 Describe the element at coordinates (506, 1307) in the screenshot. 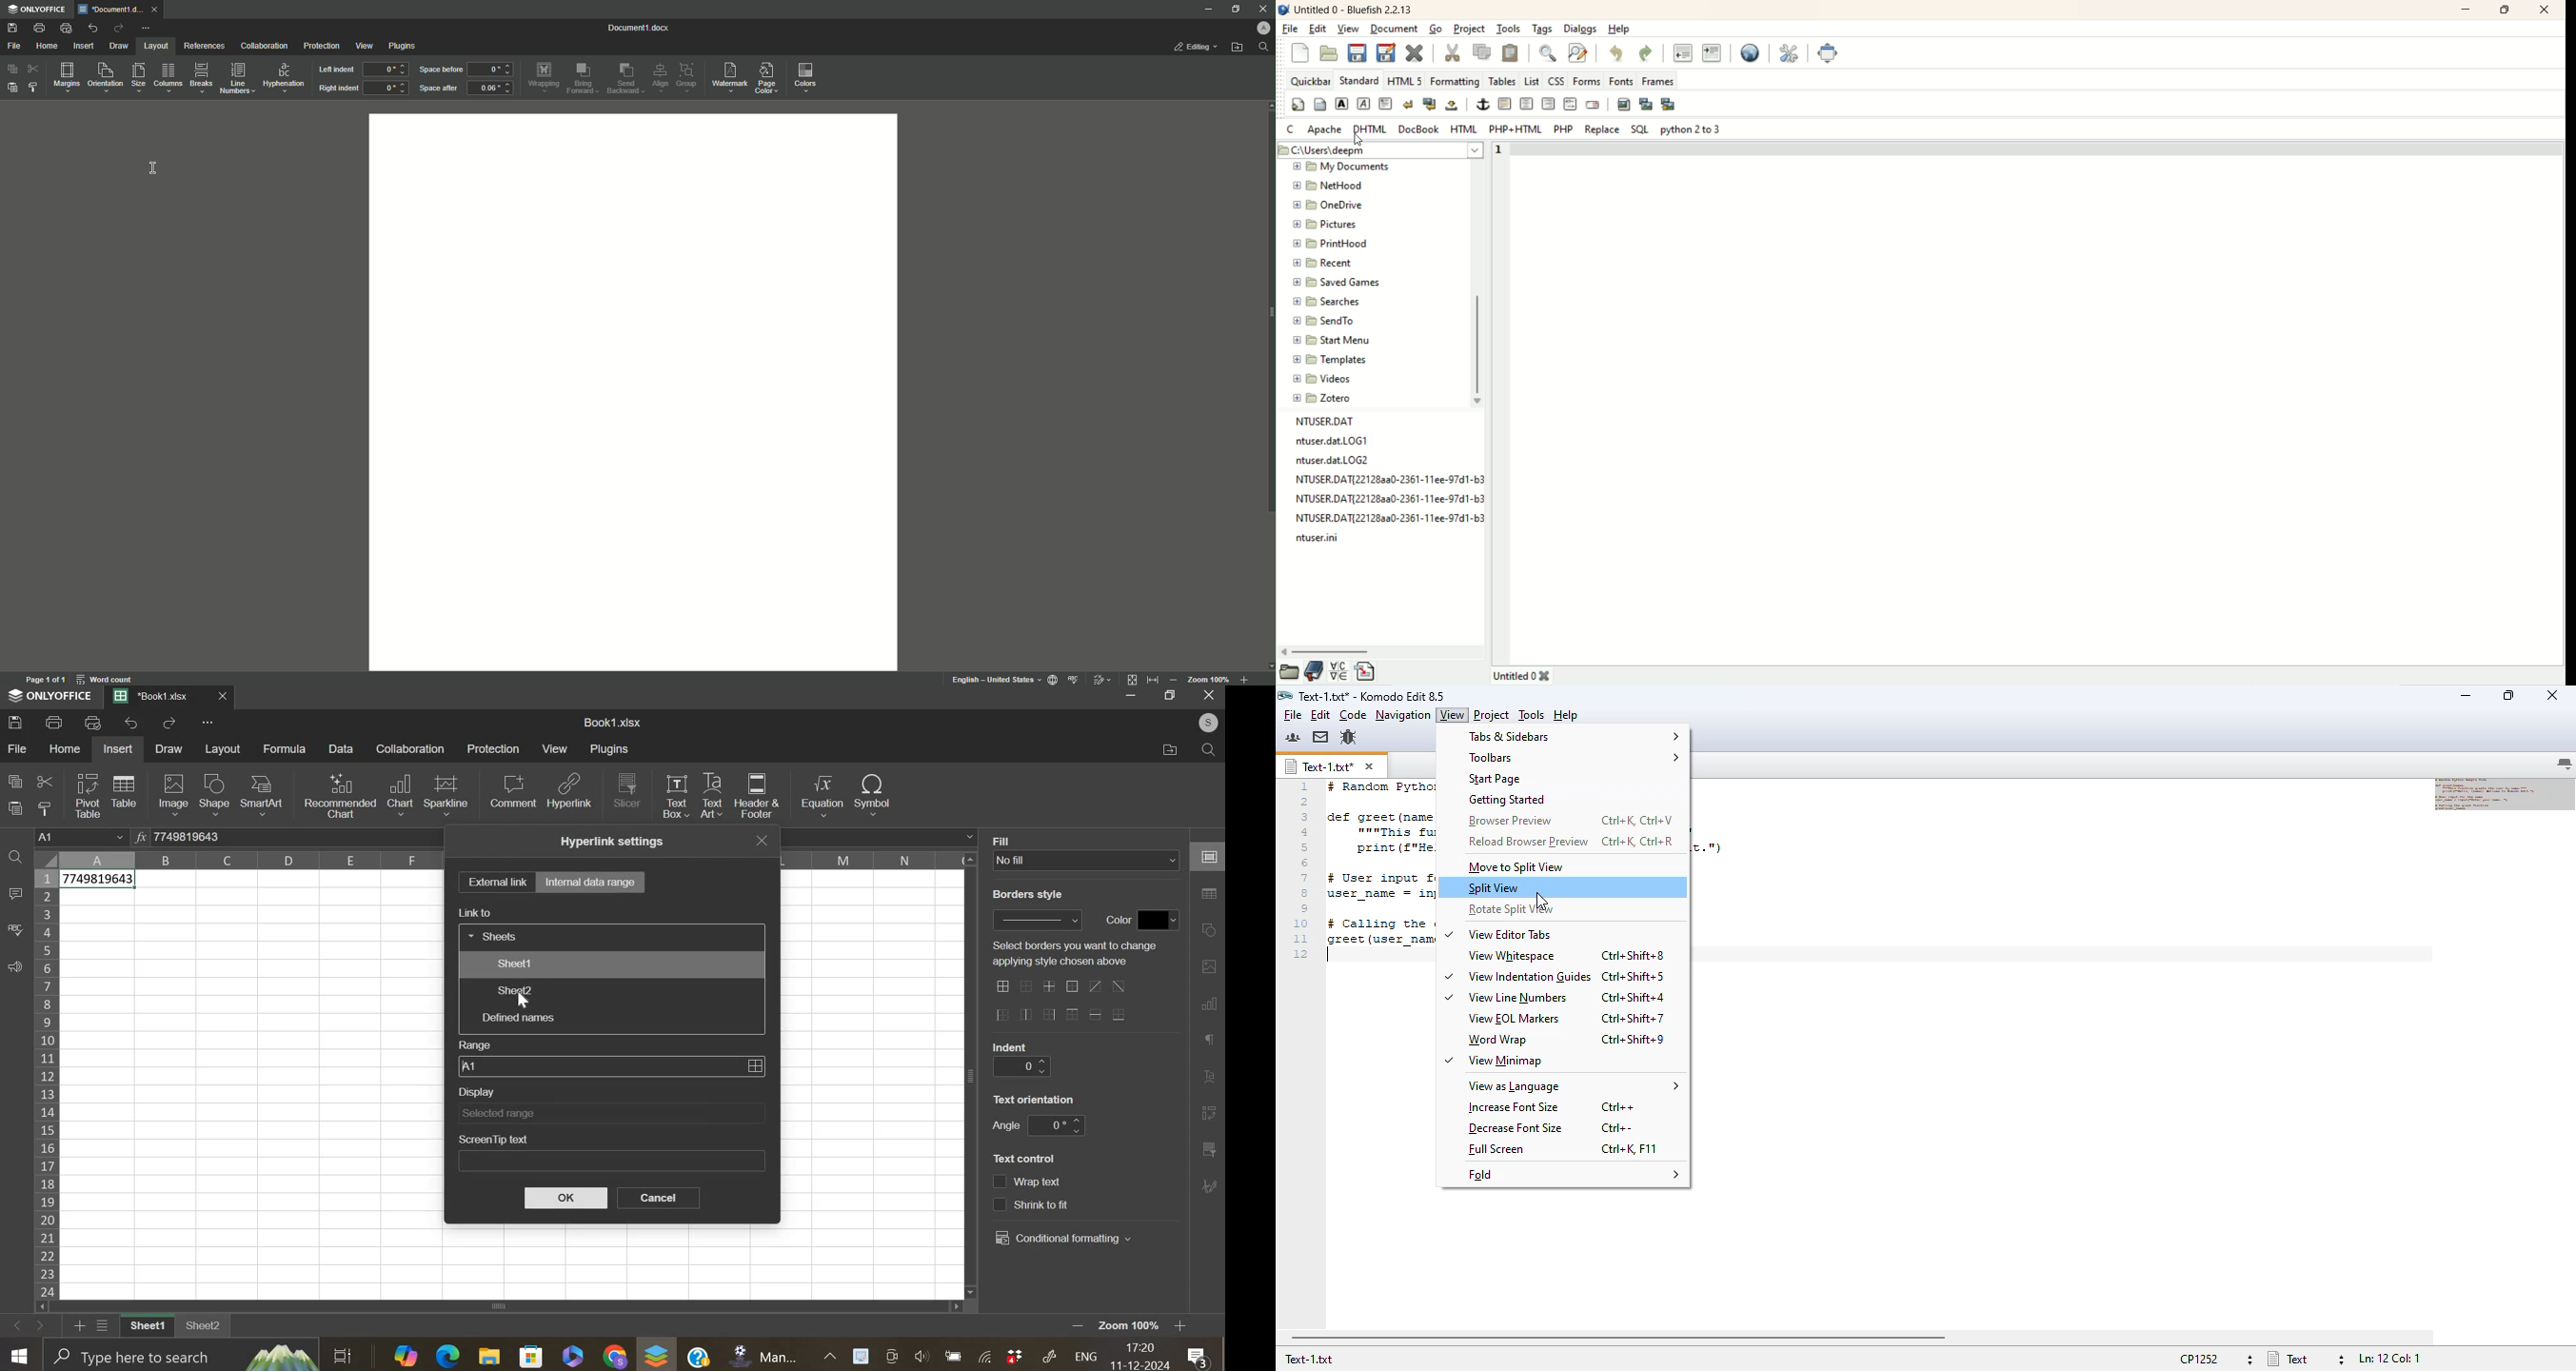

I see `scroll bar` at that location.